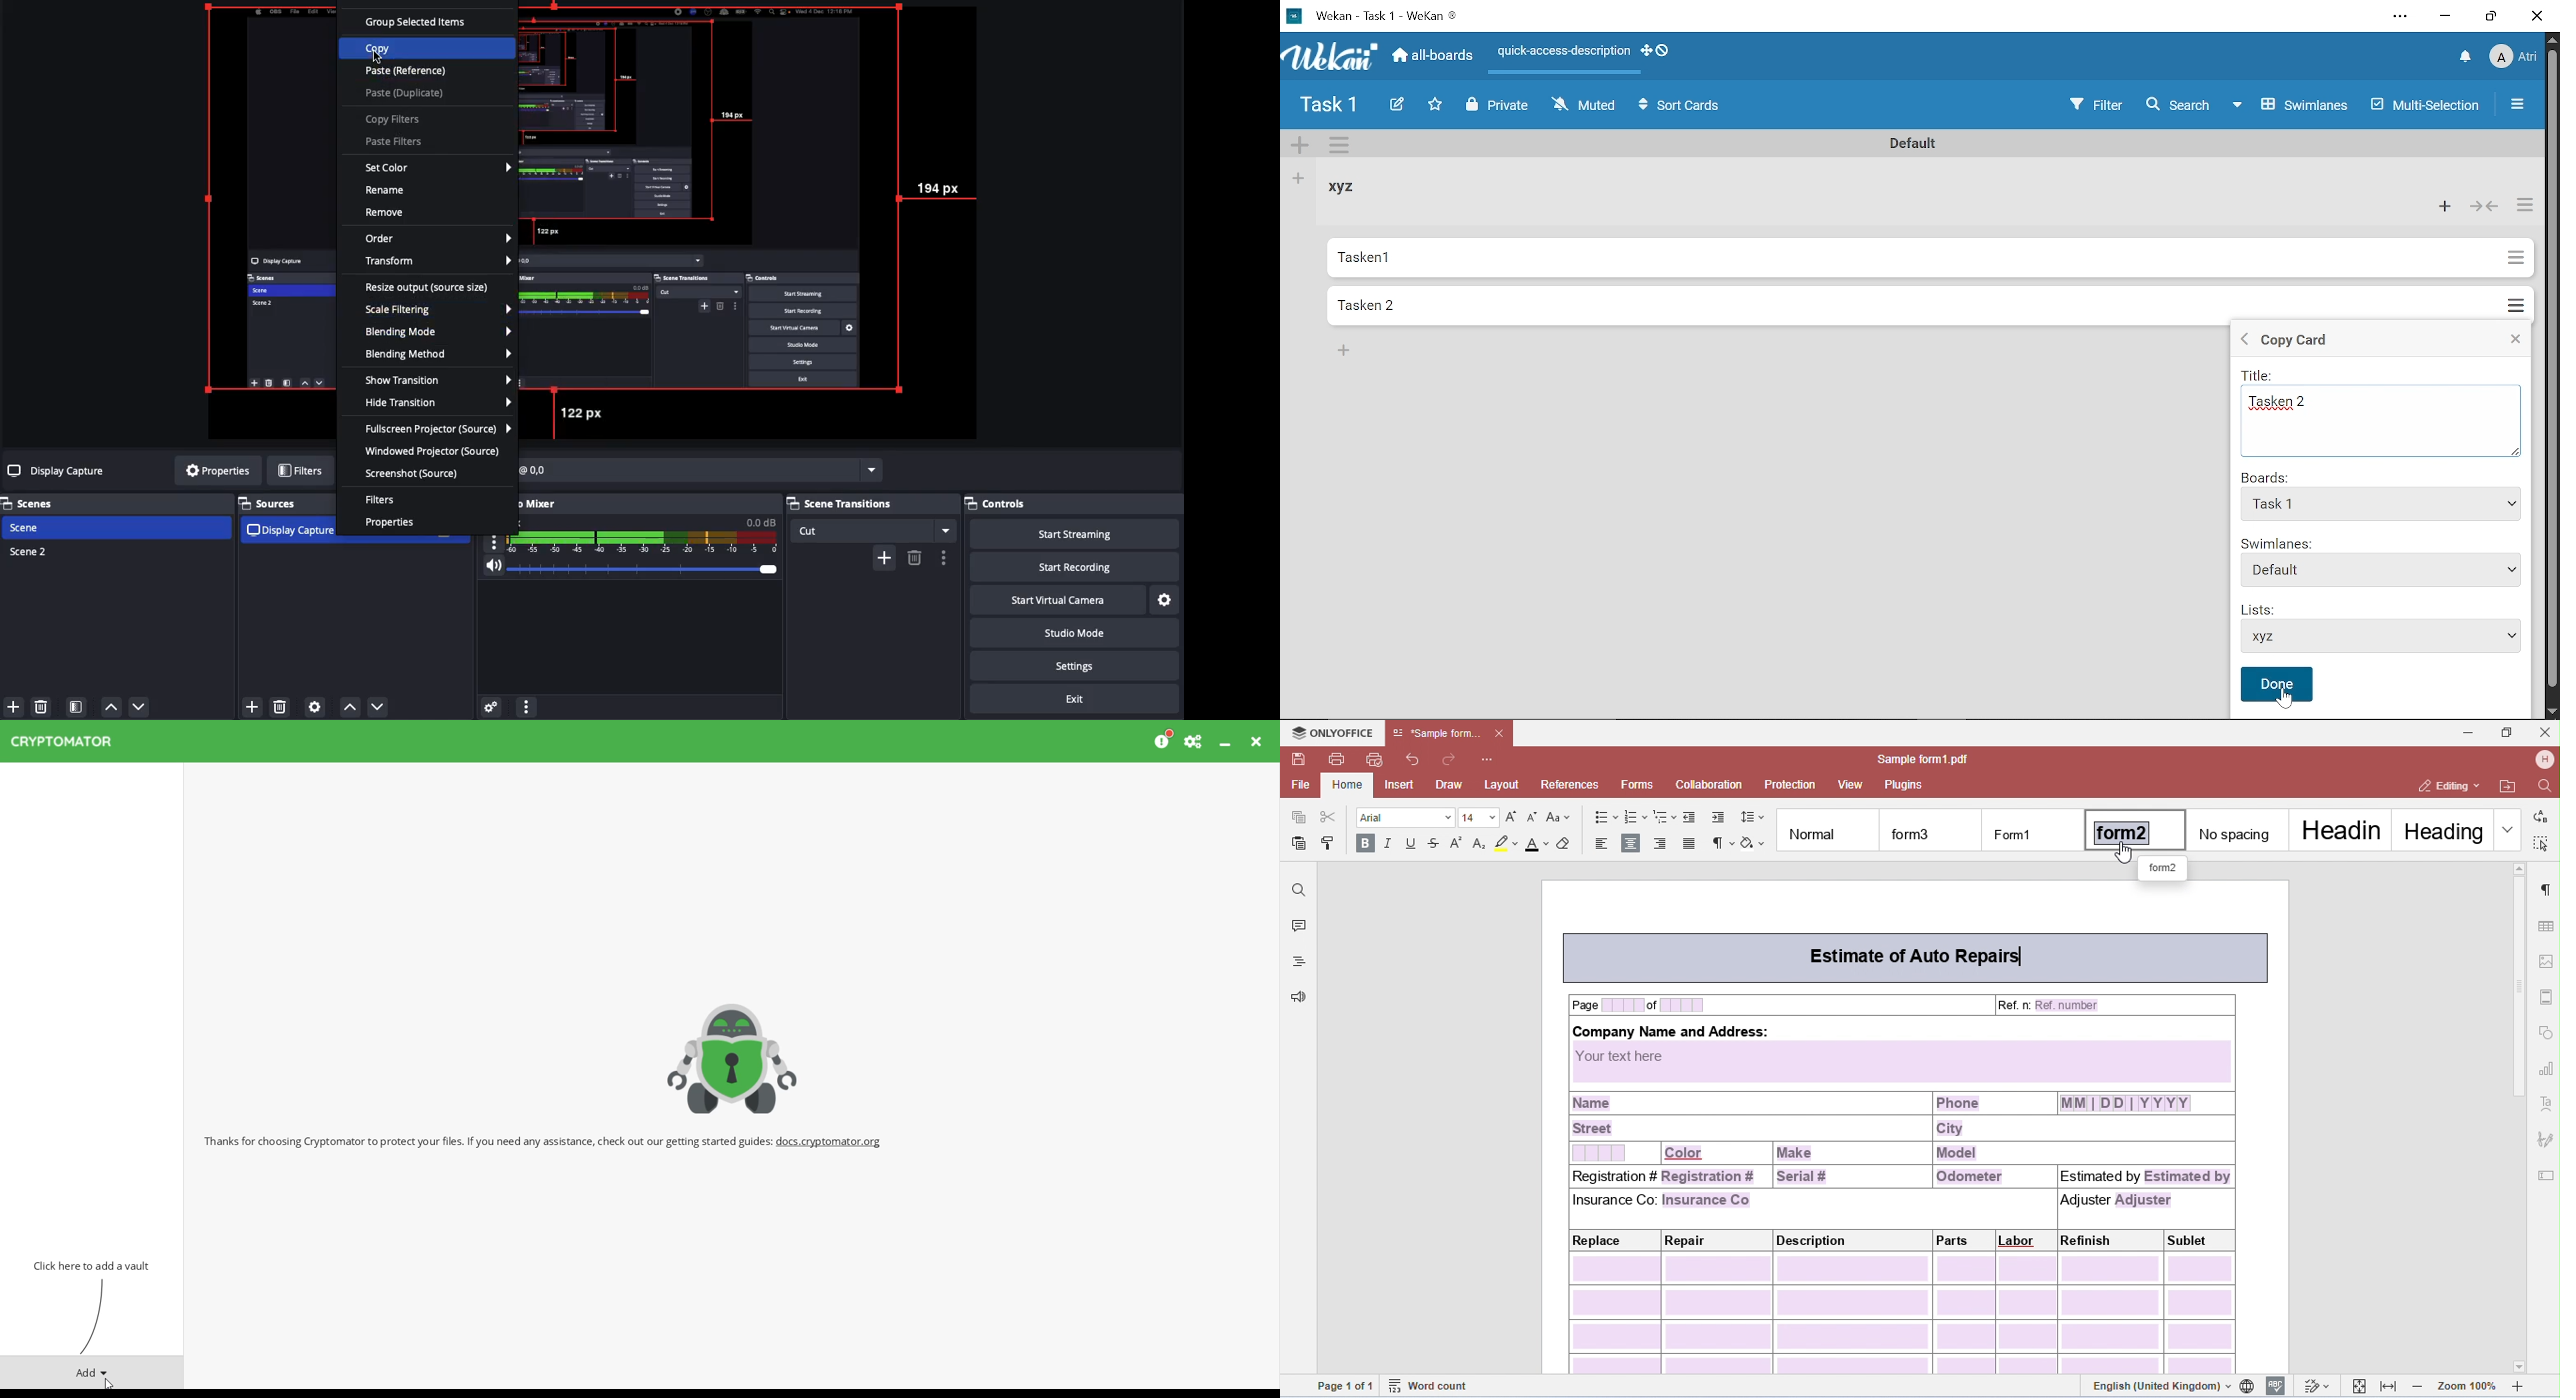 This screenshot has width=2576, height=1400. I want to click on previous, so click(350, 707).